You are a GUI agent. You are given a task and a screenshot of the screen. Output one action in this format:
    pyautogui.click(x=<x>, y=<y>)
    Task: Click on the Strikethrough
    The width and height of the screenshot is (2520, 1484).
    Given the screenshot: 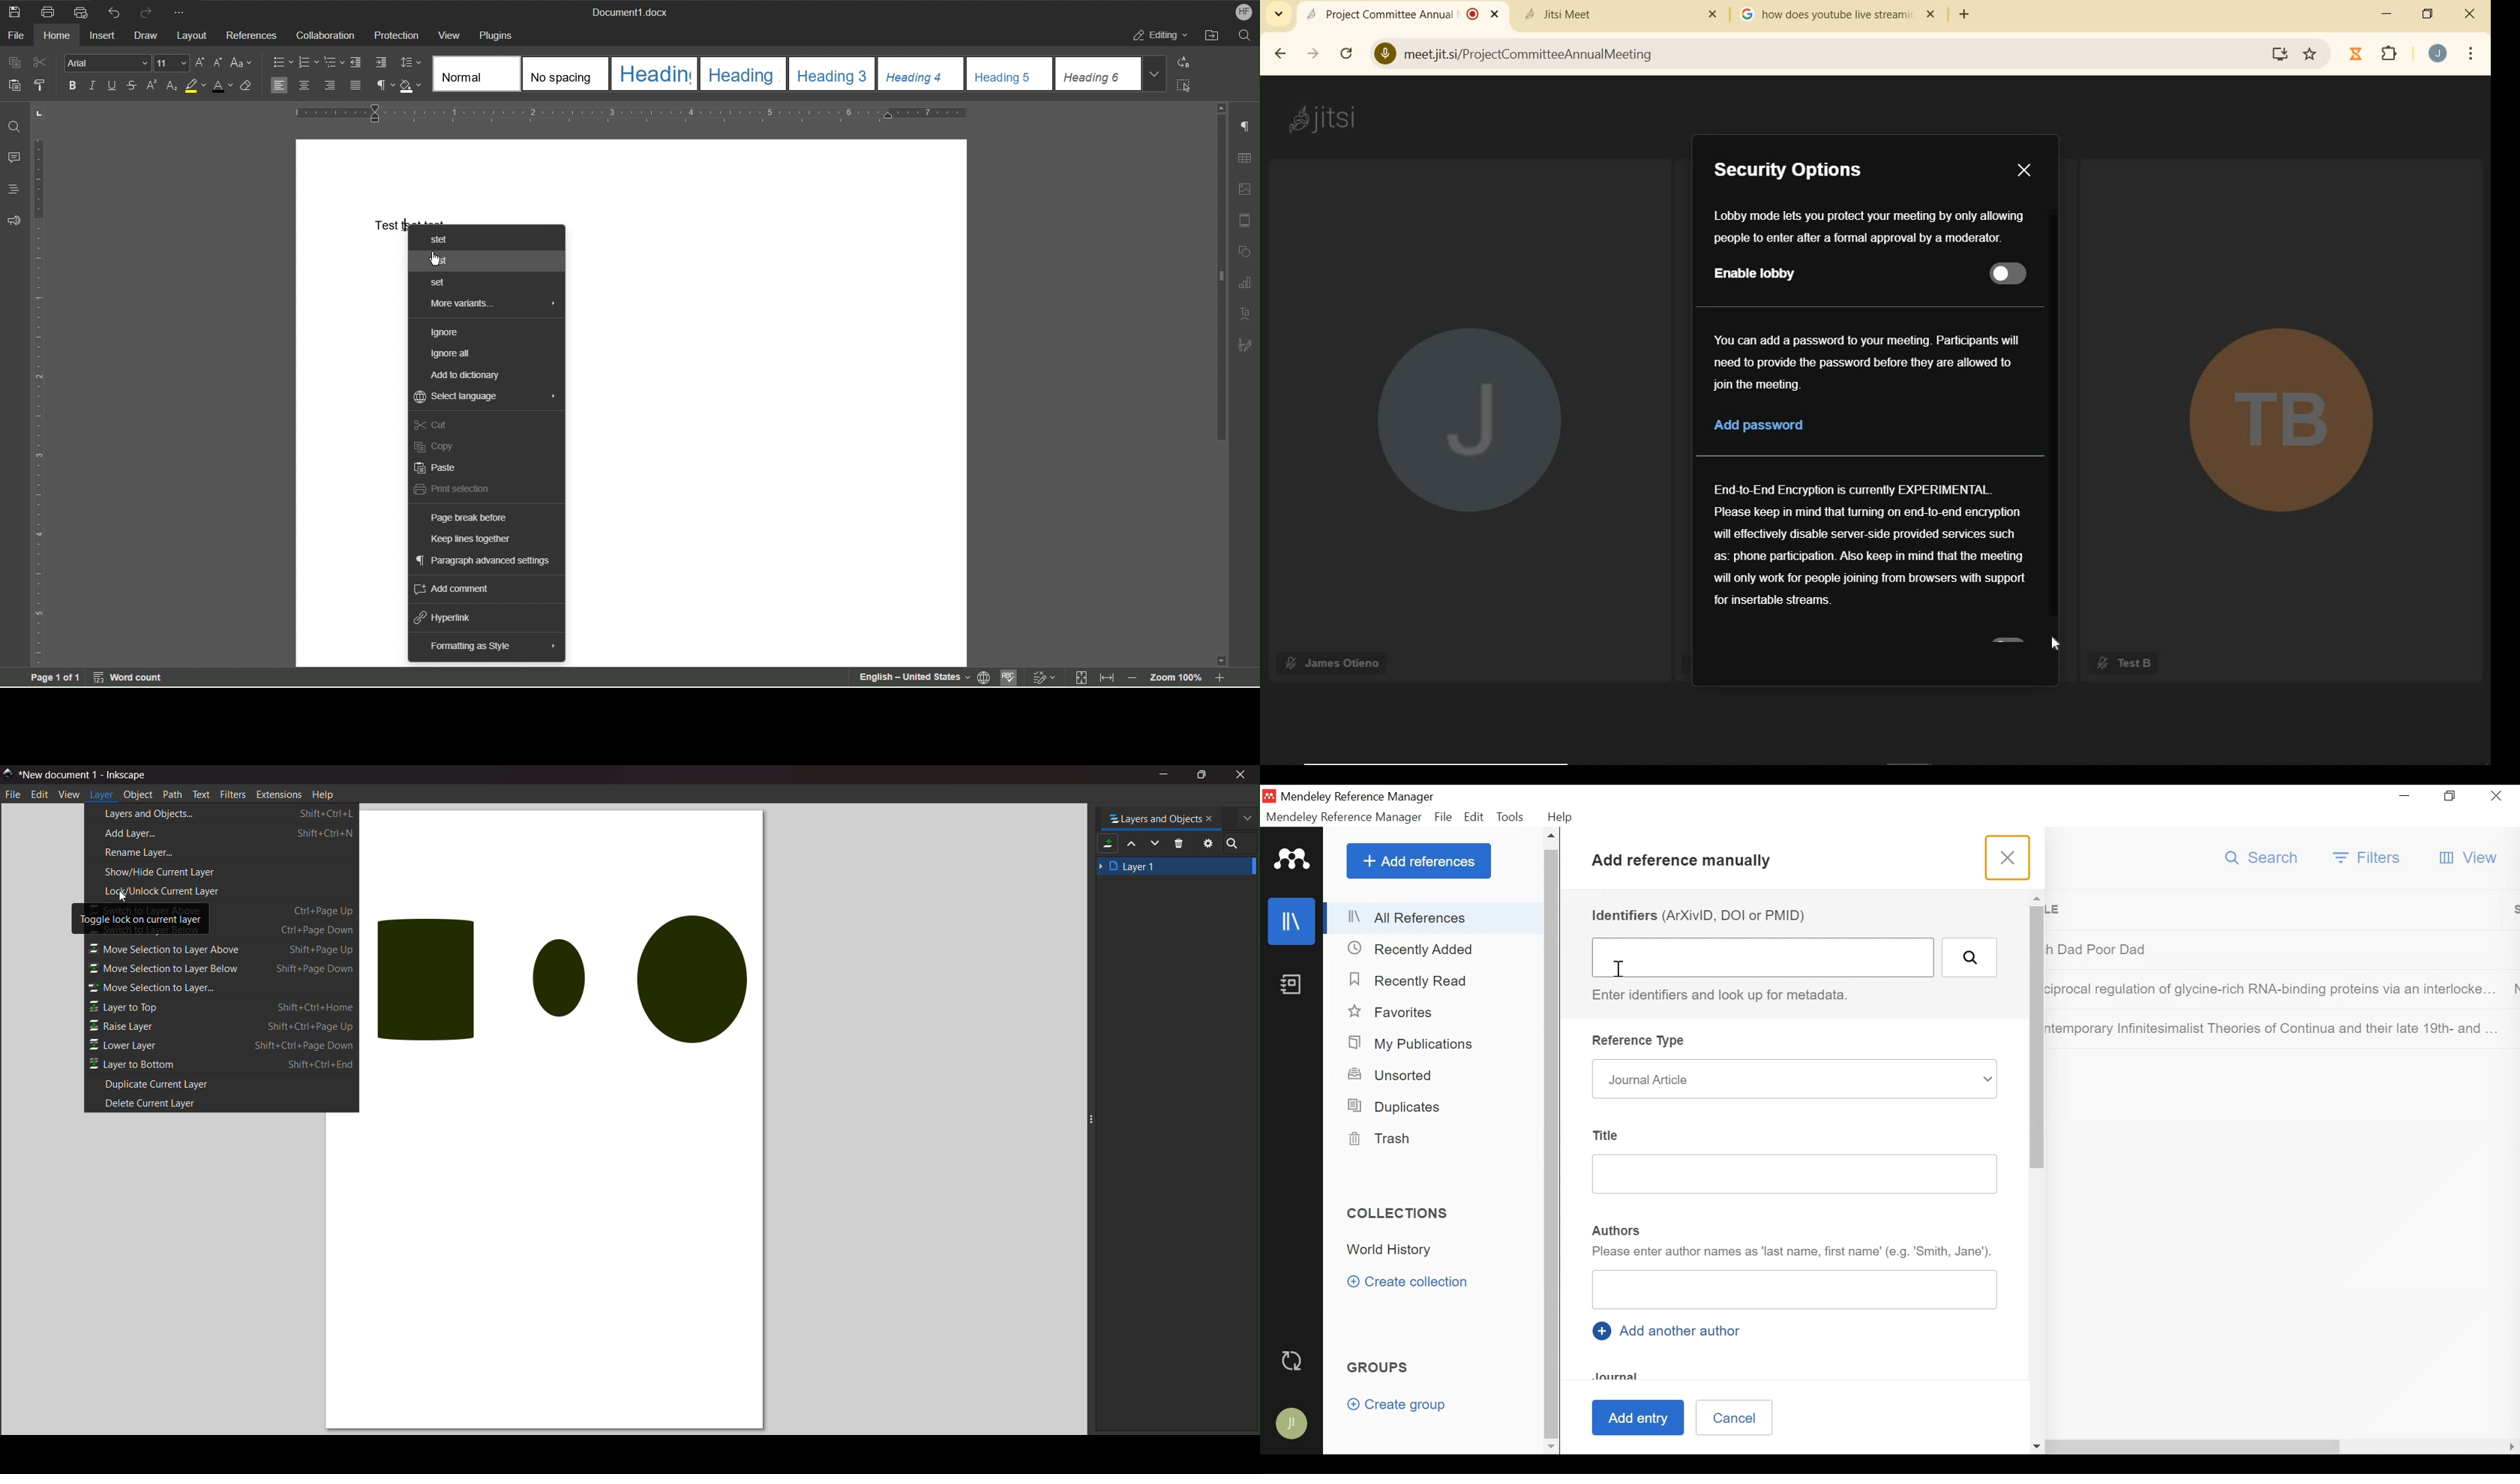 What is the action you would take?
    pyautogui.click(x=133, y=86)
    